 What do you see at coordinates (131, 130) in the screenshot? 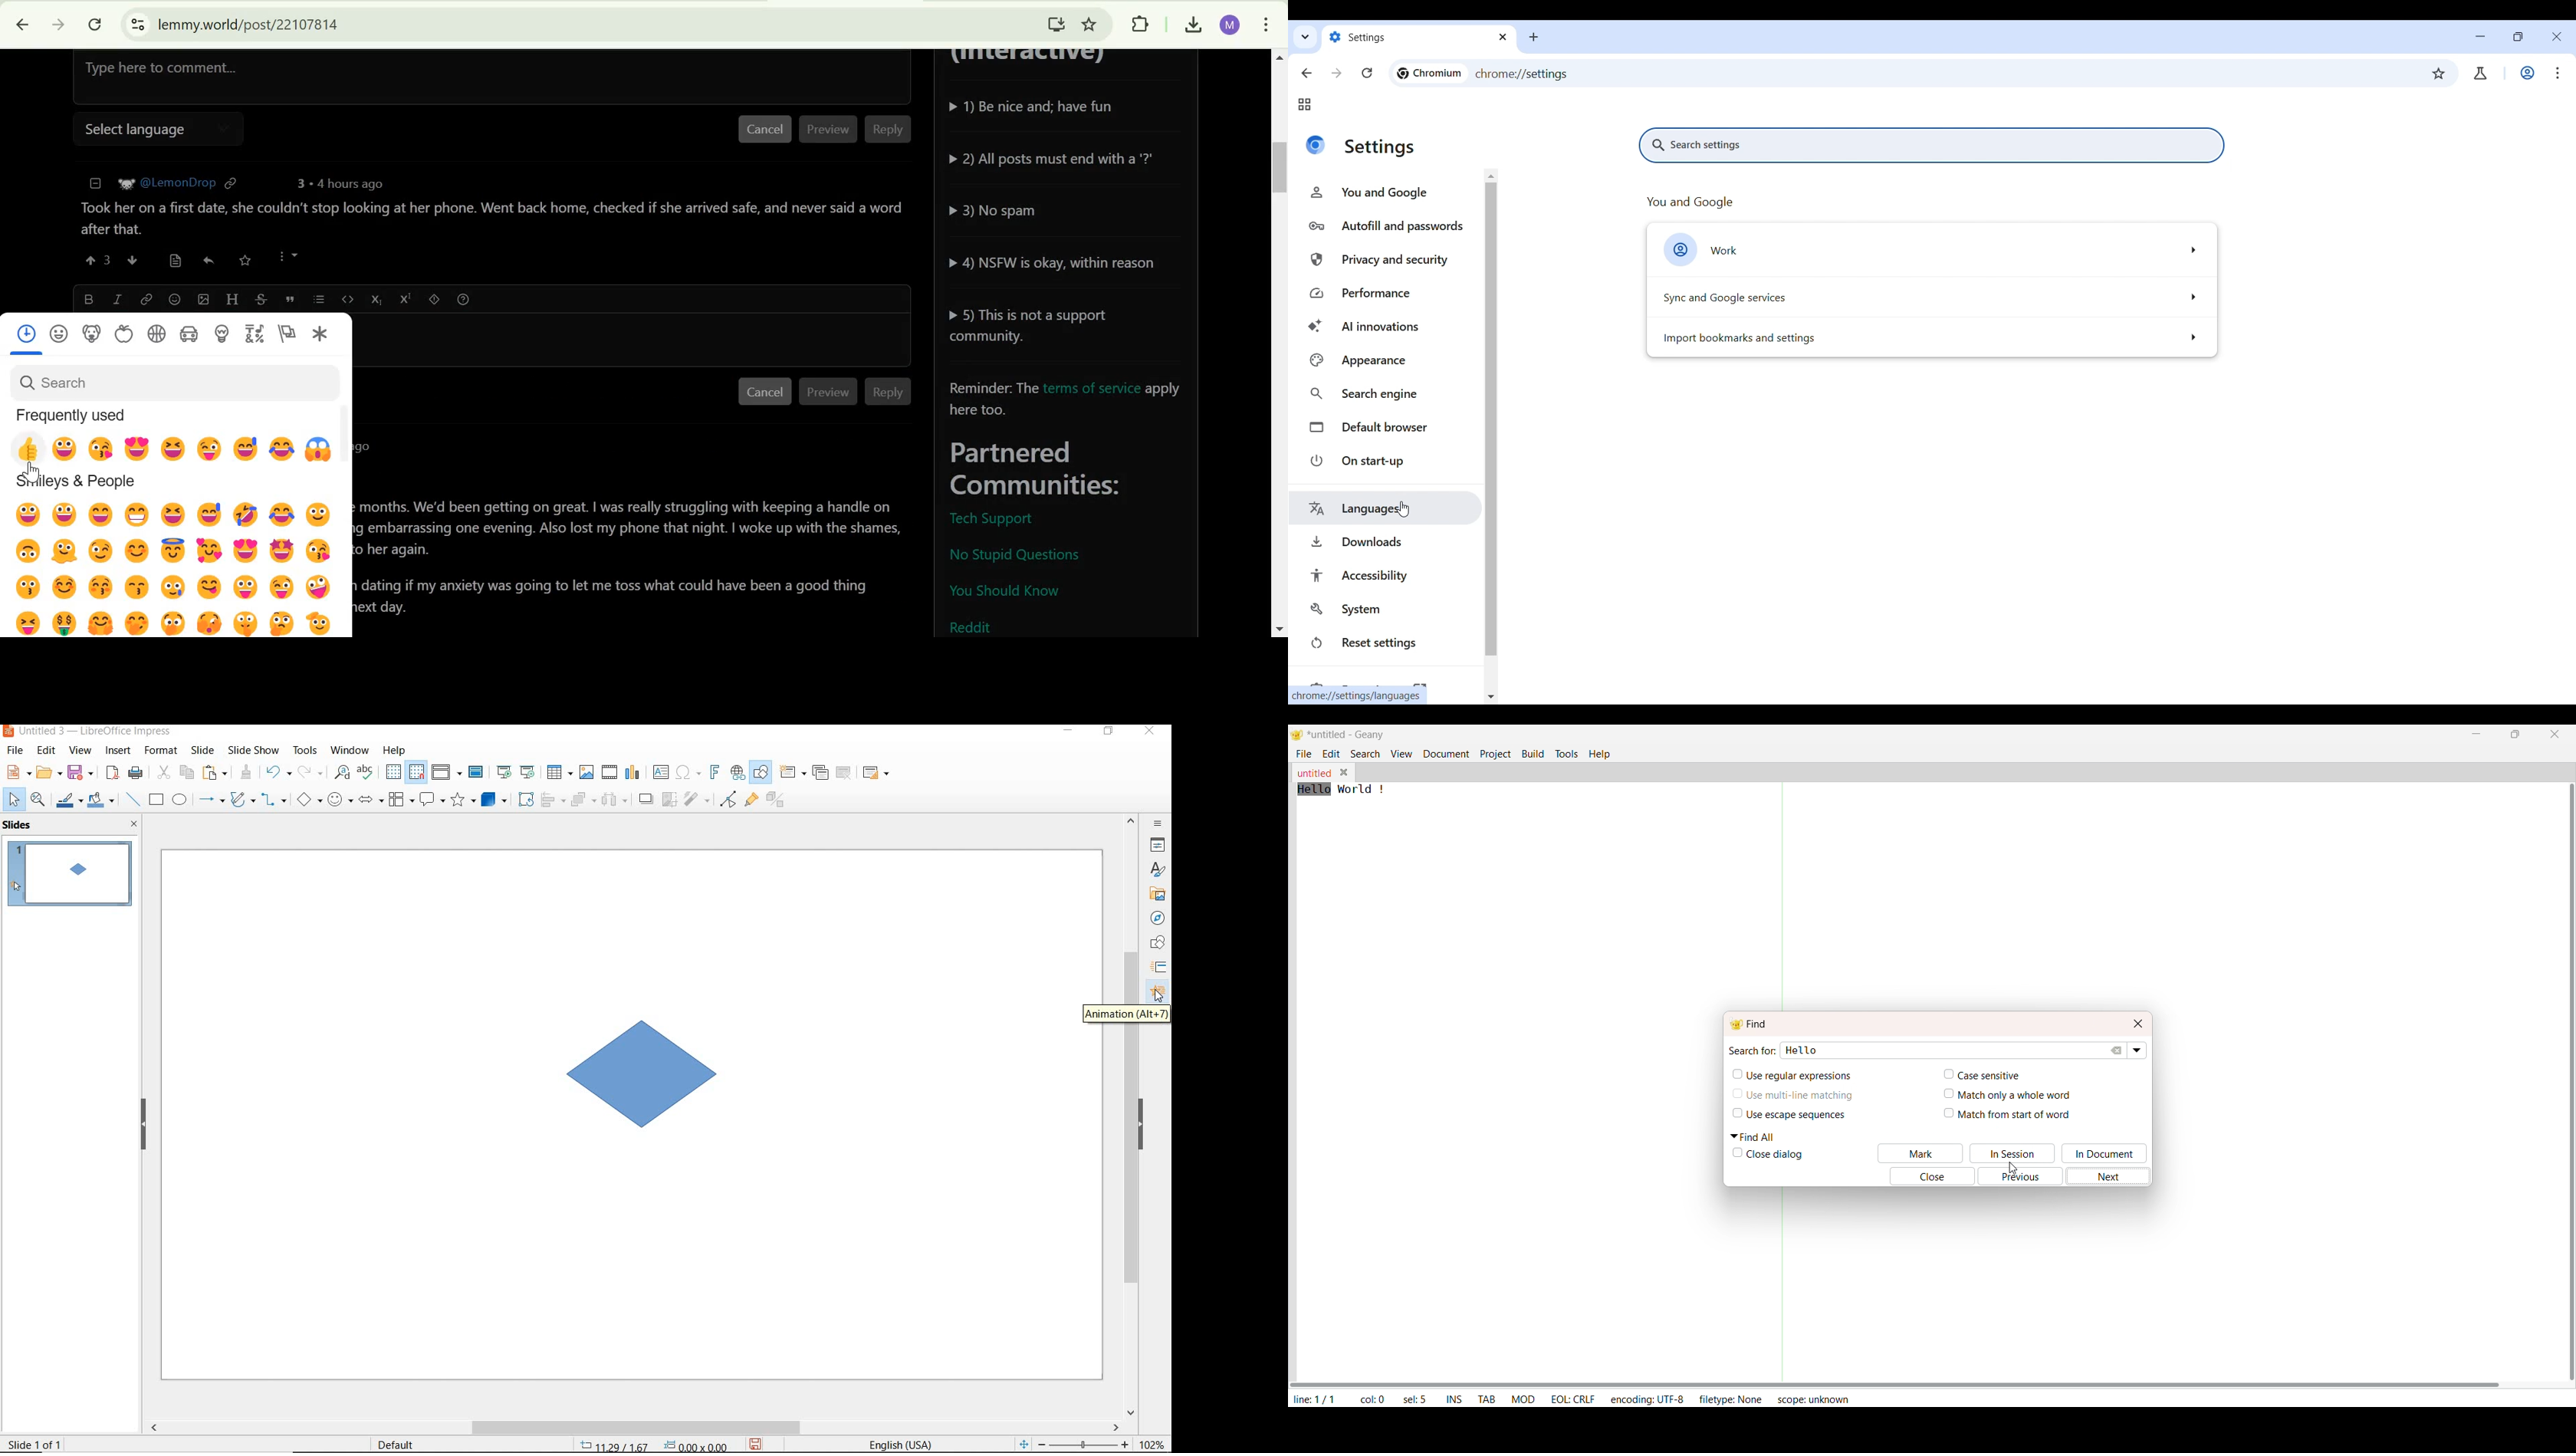
I see `Select language` at bounding box center [131, 130].